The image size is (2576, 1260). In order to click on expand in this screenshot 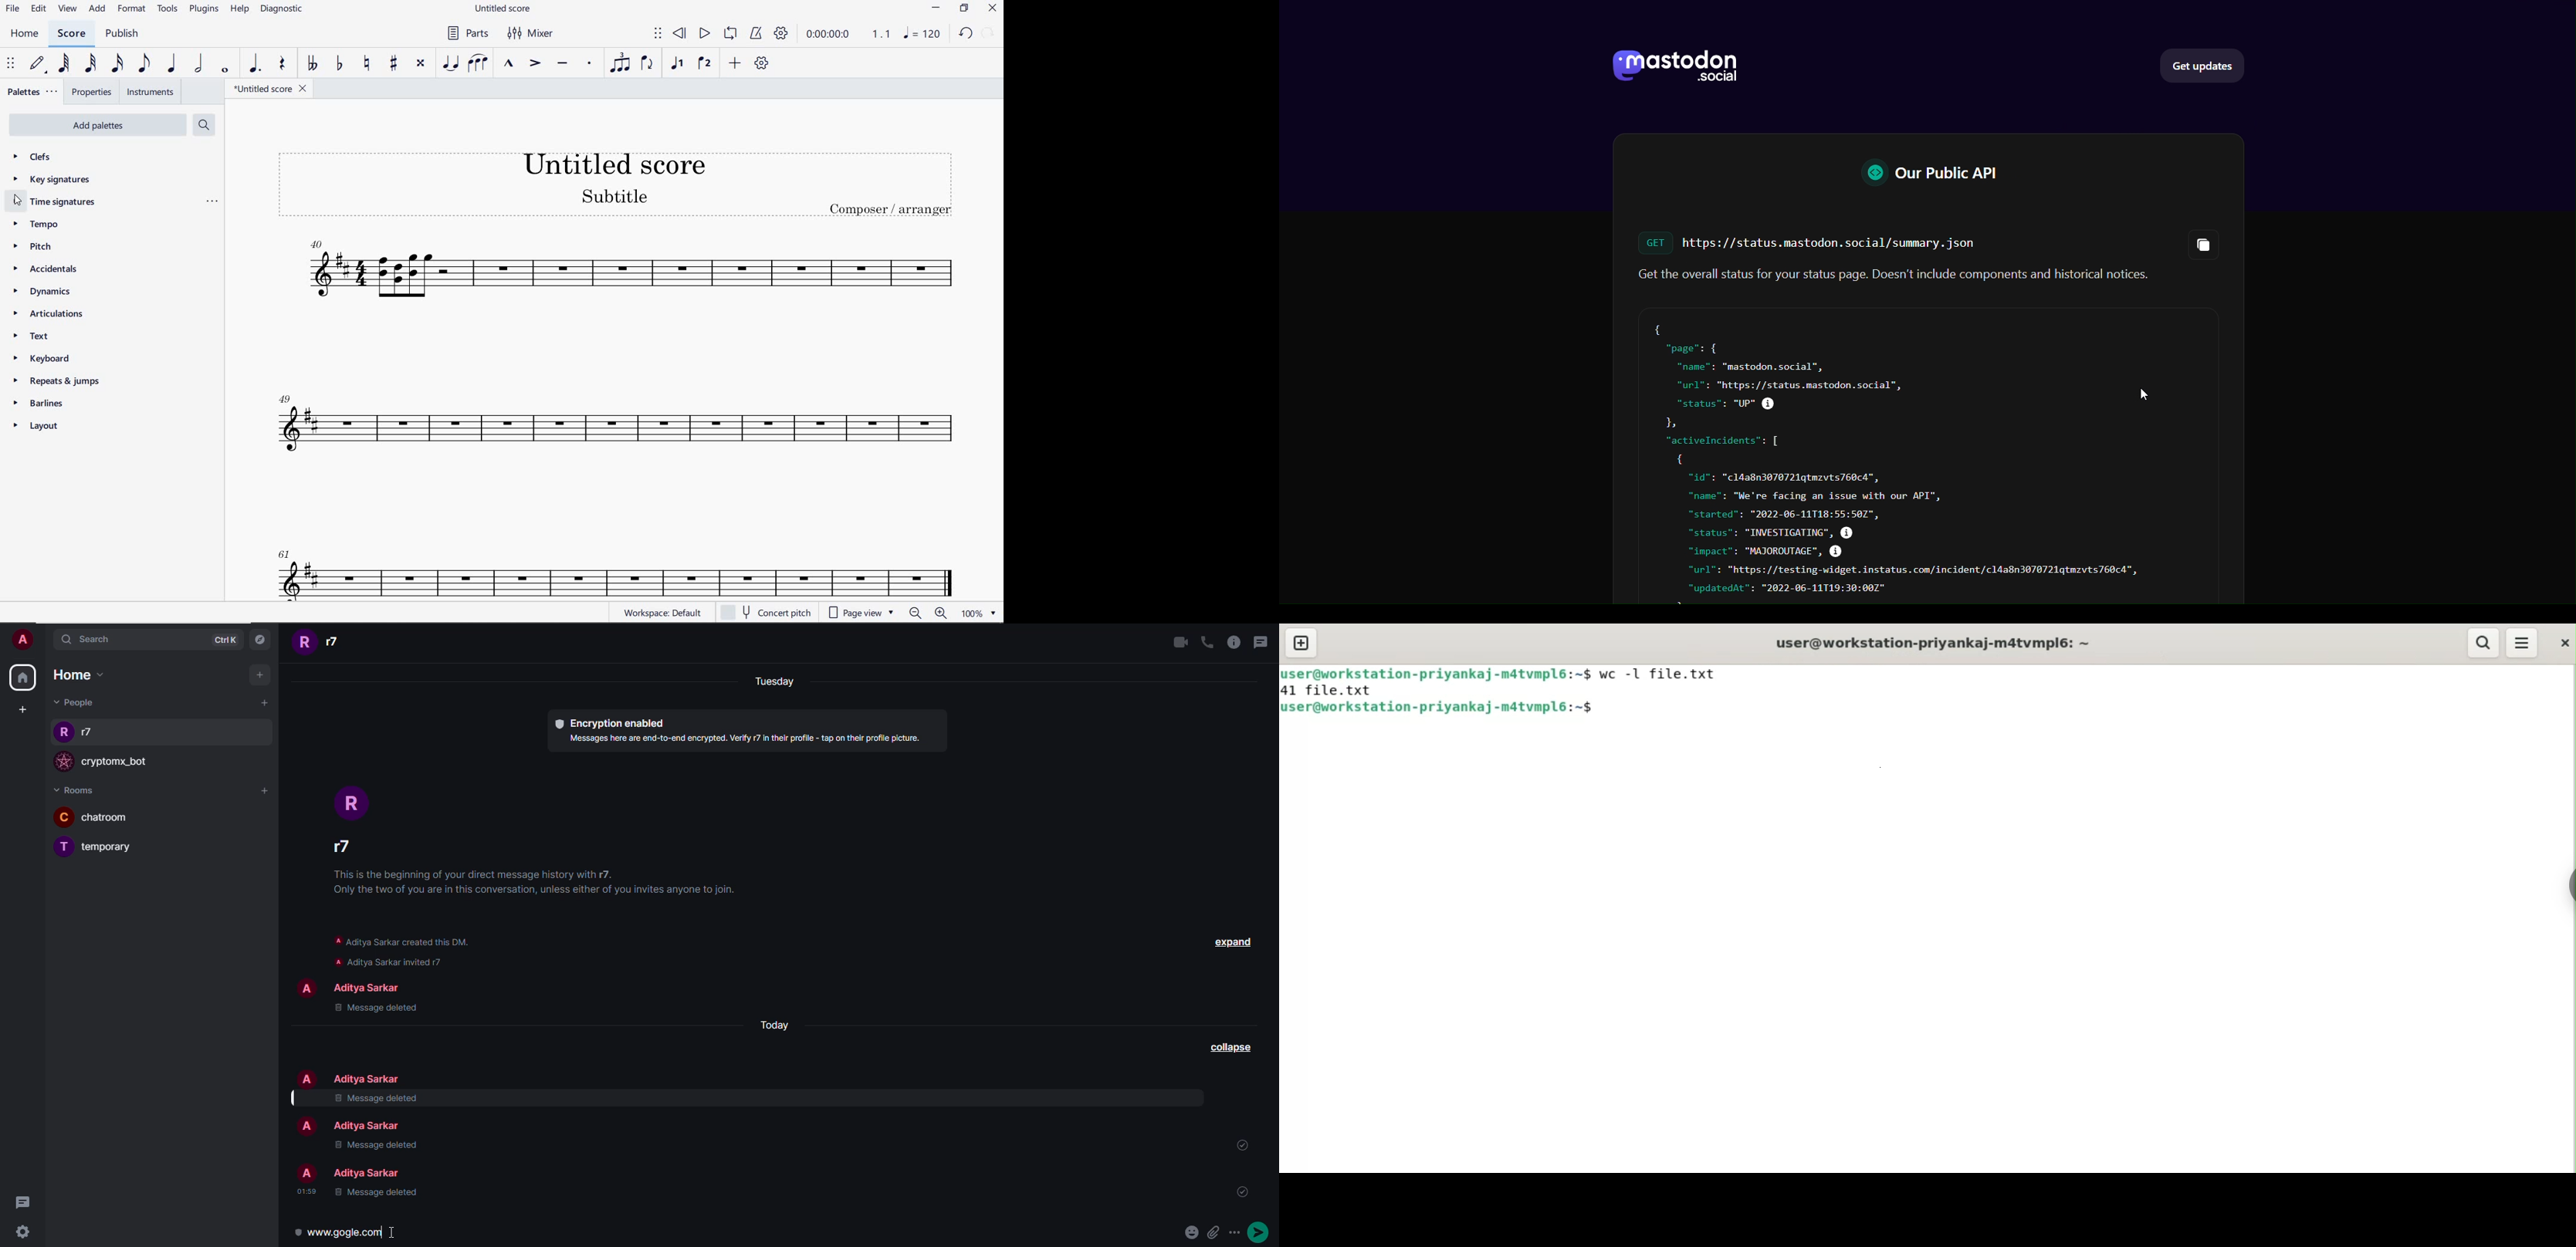, I will do `click(1233, 940)`.